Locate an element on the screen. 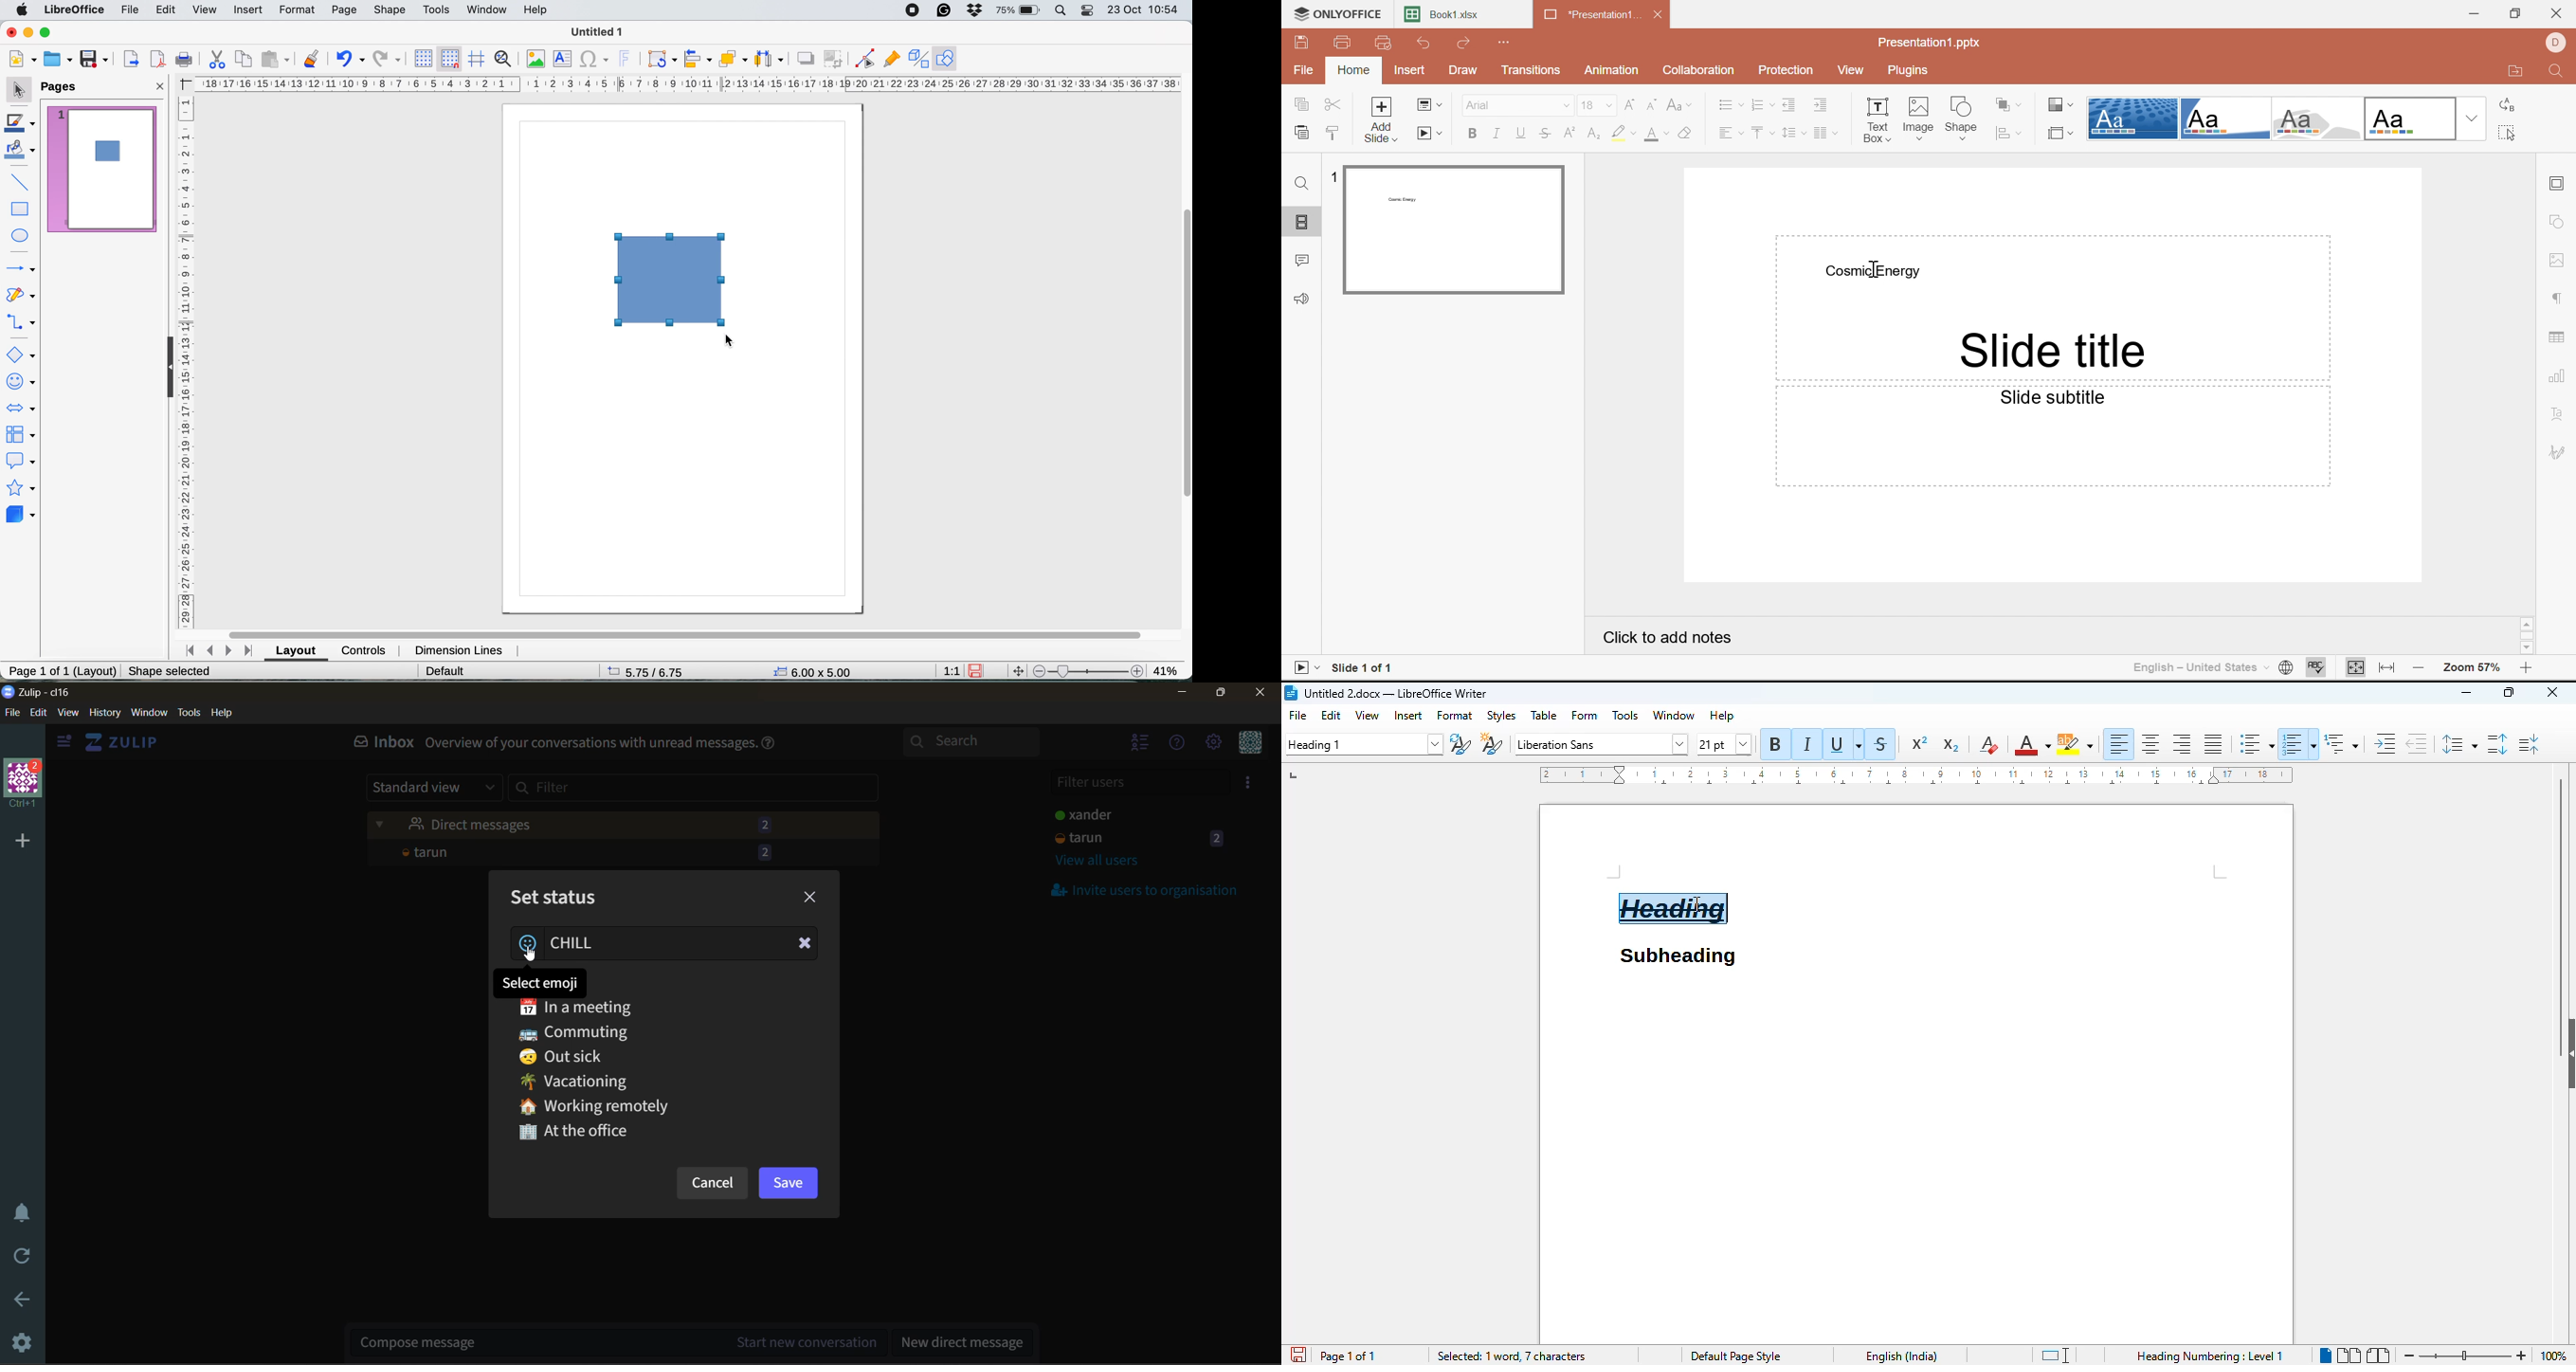 This screenshot has height=1372, width=2576. line color is located at coordinates (23, 124).